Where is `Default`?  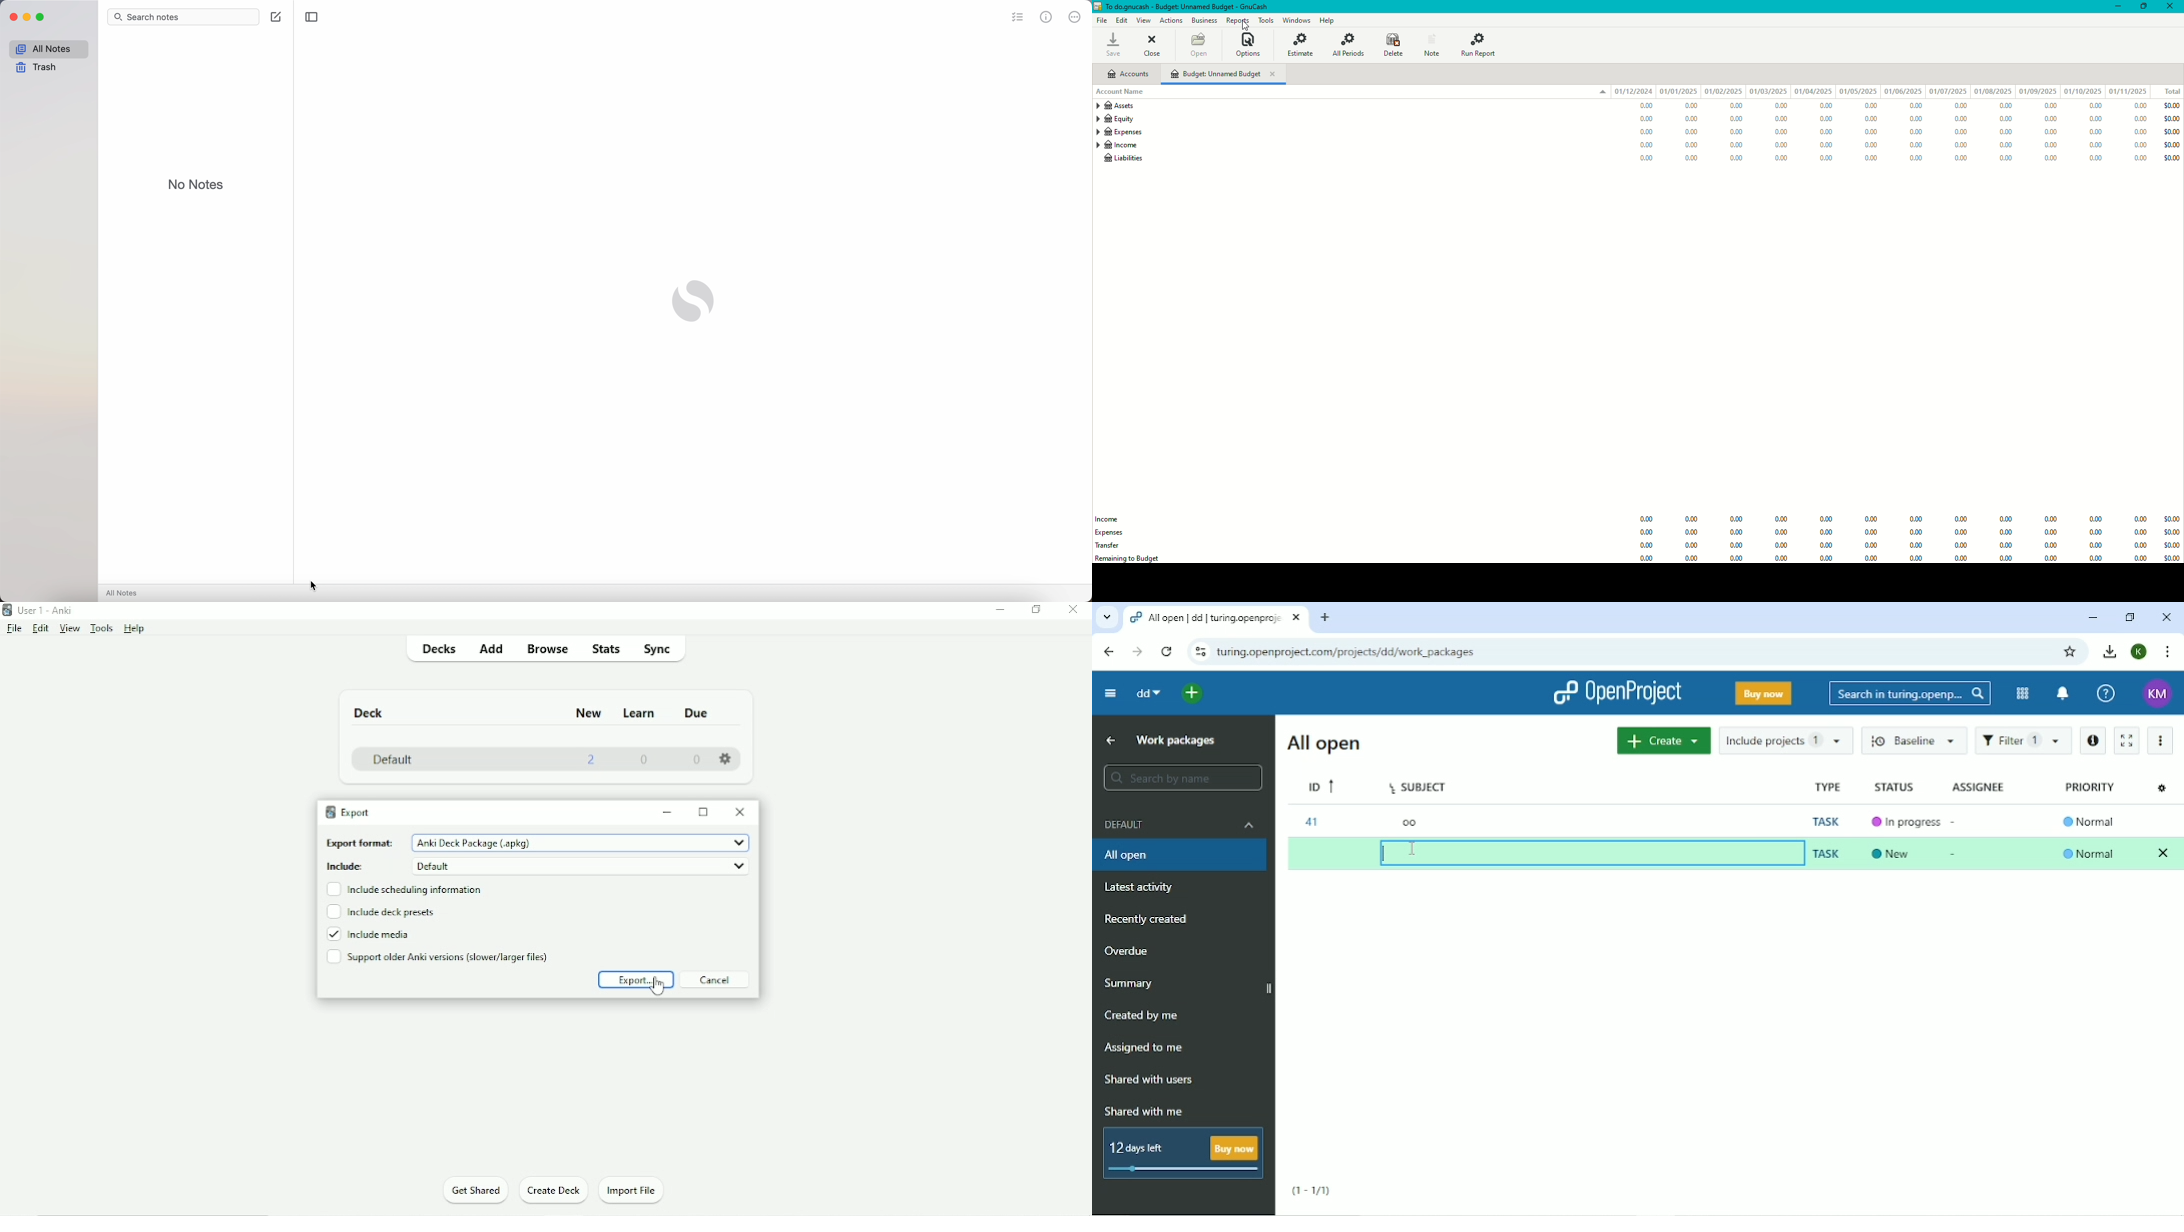 Default is located at coordinates (393, 761).